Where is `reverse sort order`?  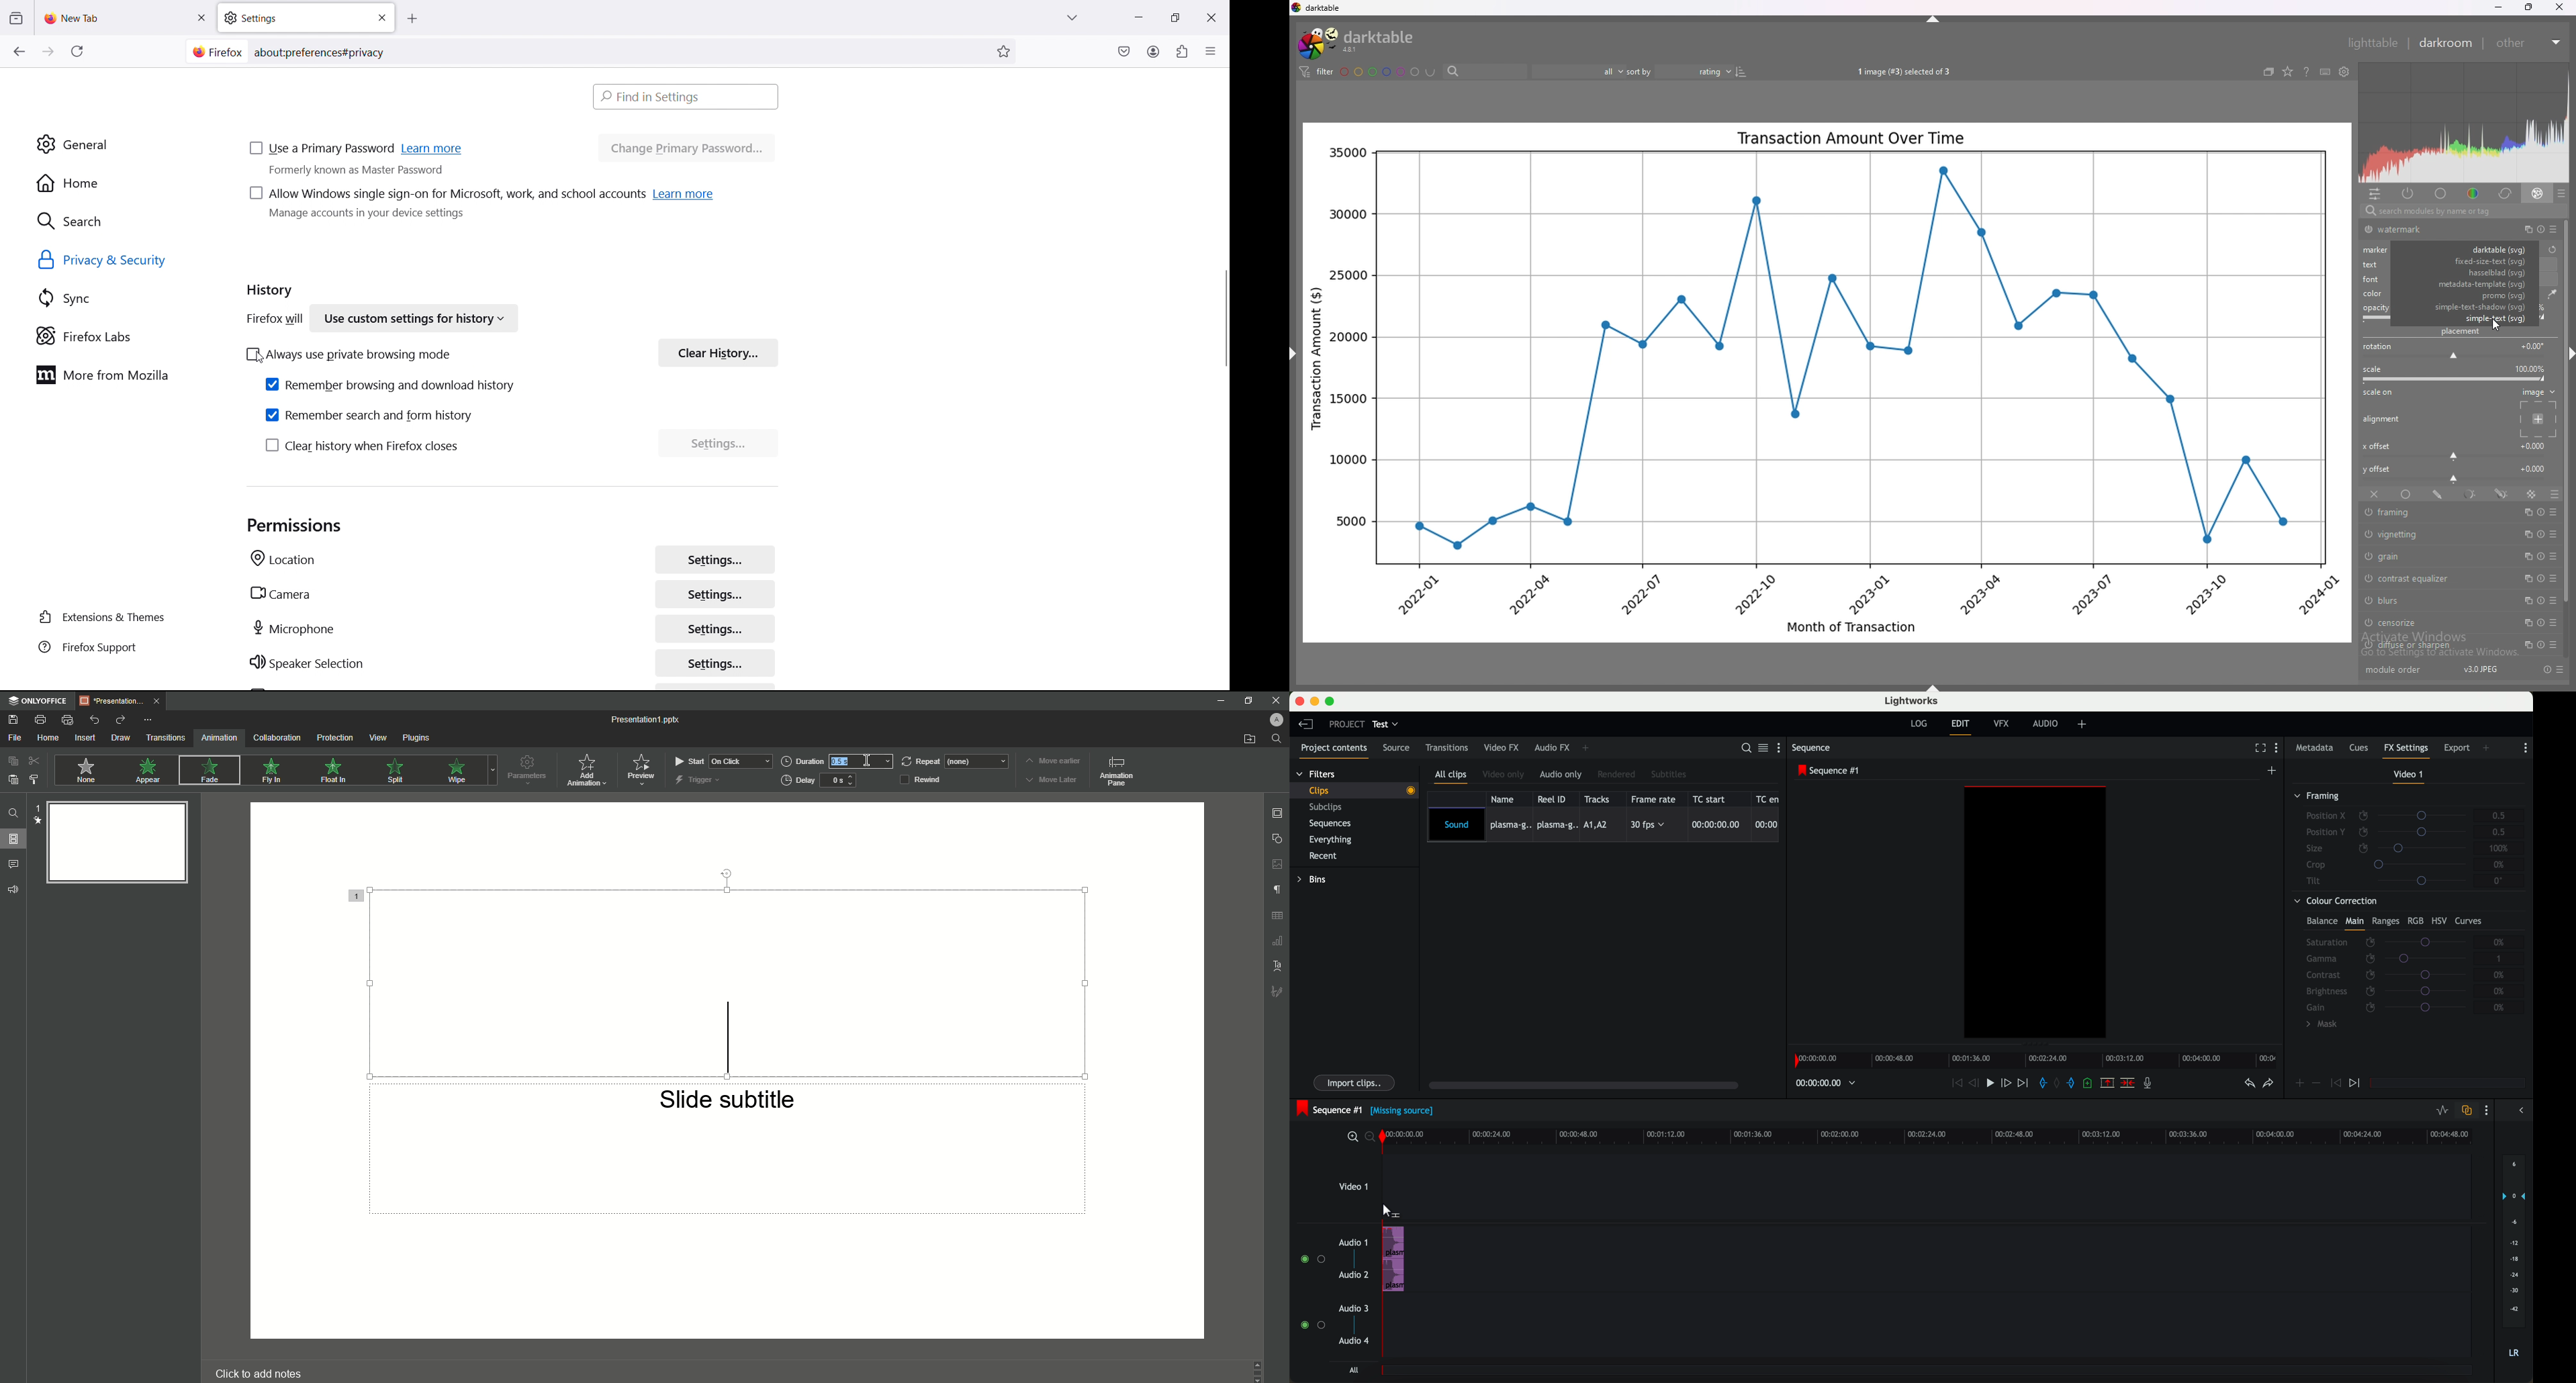
reverse sort order is located at coordinates (1740, 70).